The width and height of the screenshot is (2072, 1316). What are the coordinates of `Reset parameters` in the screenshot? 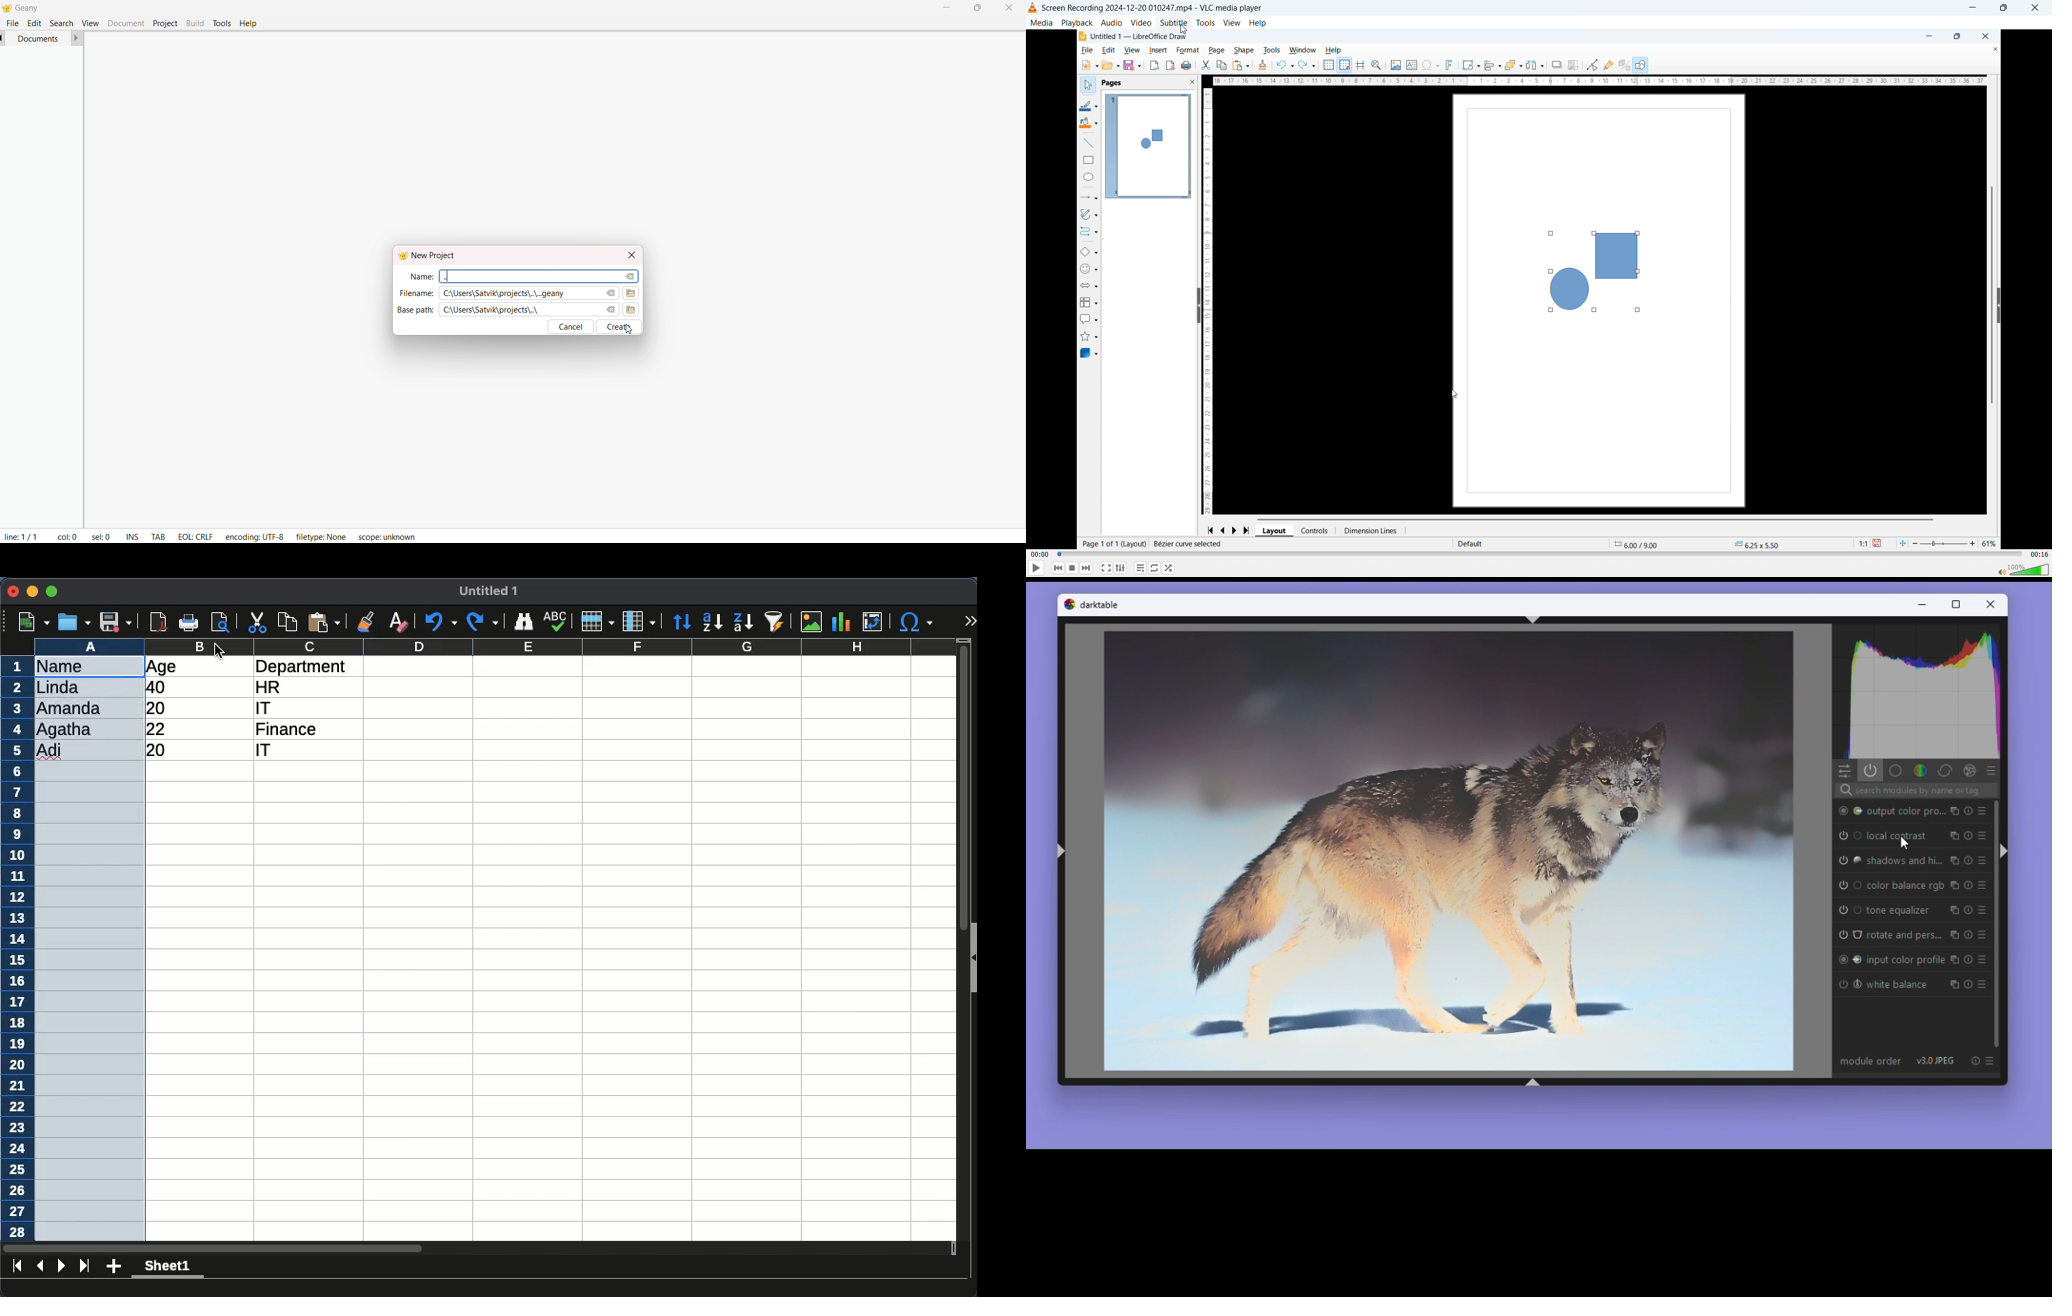 It's located at (1971, 983).